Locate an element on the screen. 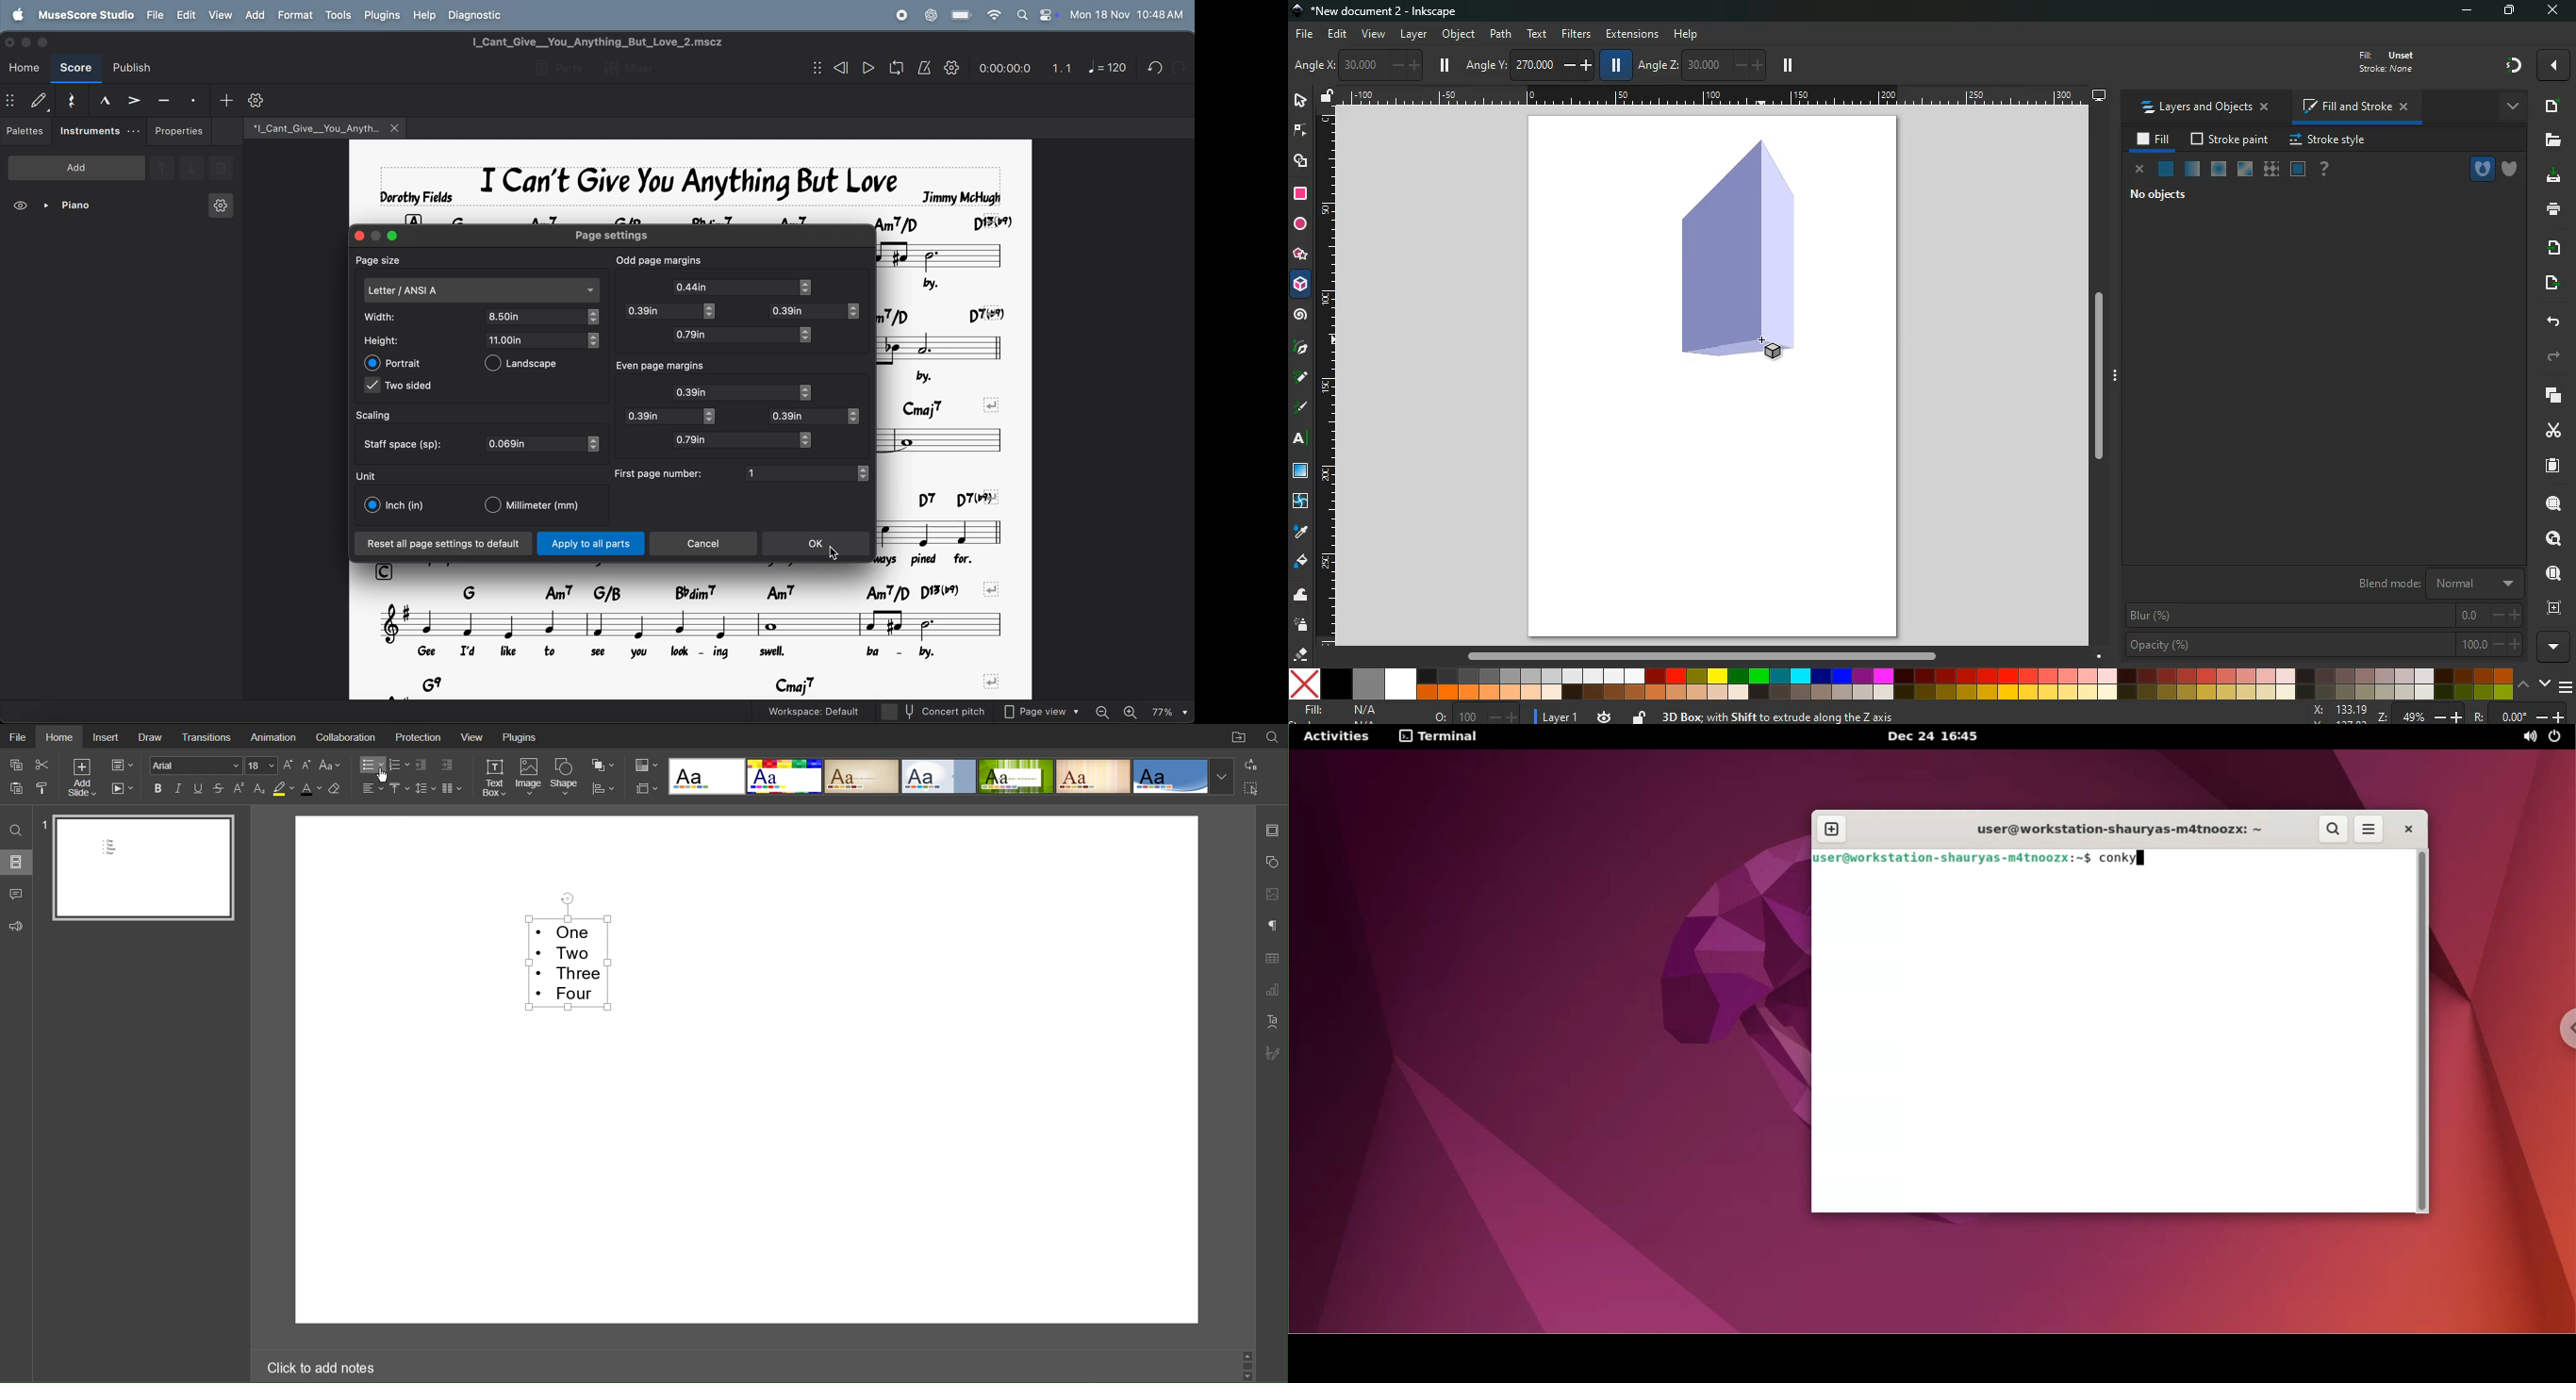 The width and height of the screenshot is (2576, 1400). close is located at coordinates (11, 41).